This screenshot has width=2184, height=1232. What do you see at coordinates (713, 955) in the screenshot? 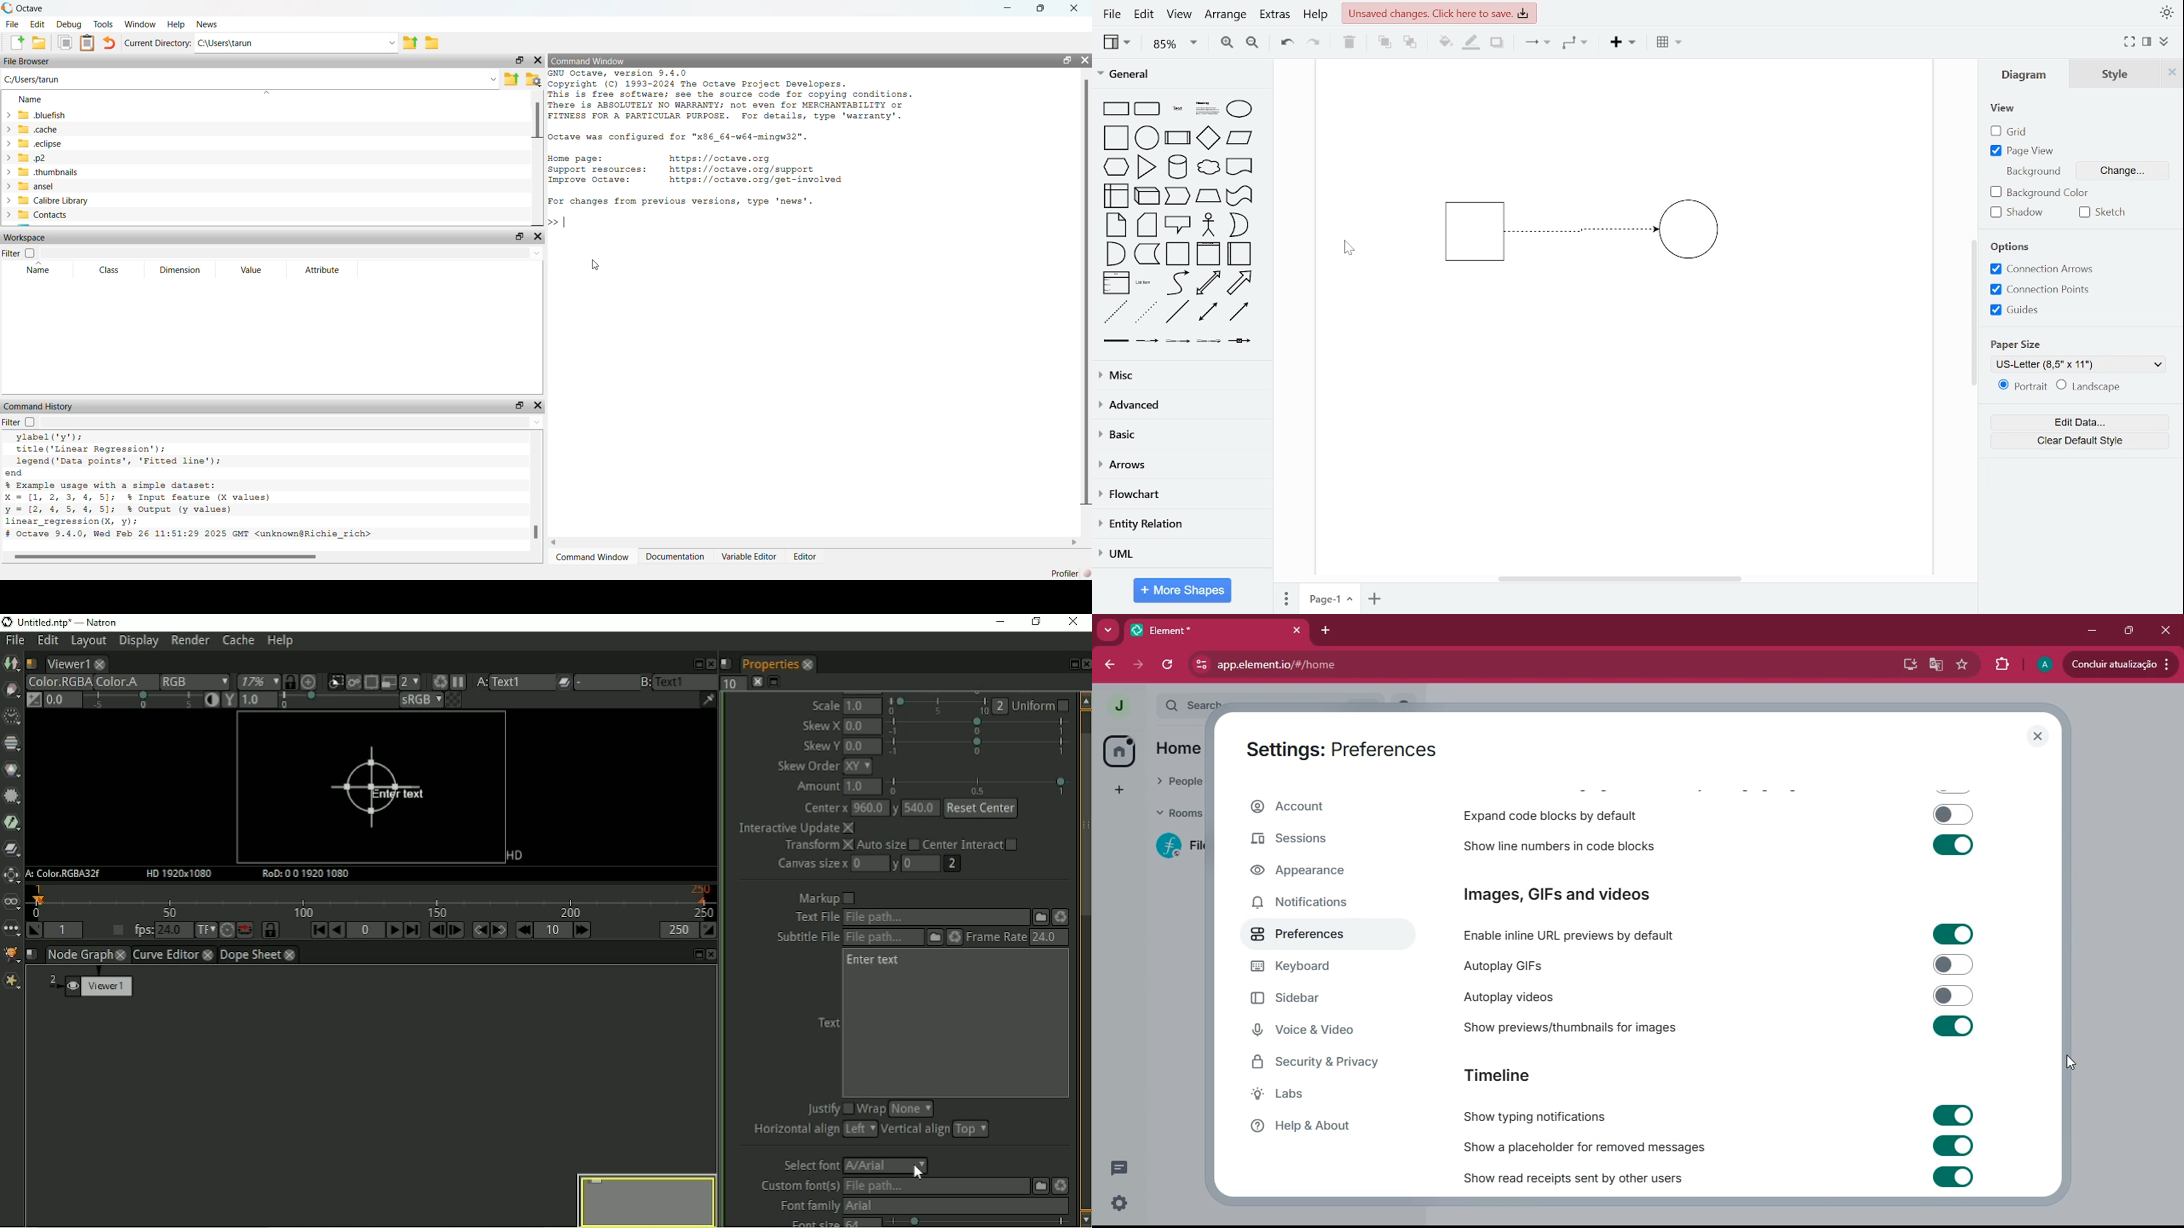
I see `Close` at bounding box center [713, 955].